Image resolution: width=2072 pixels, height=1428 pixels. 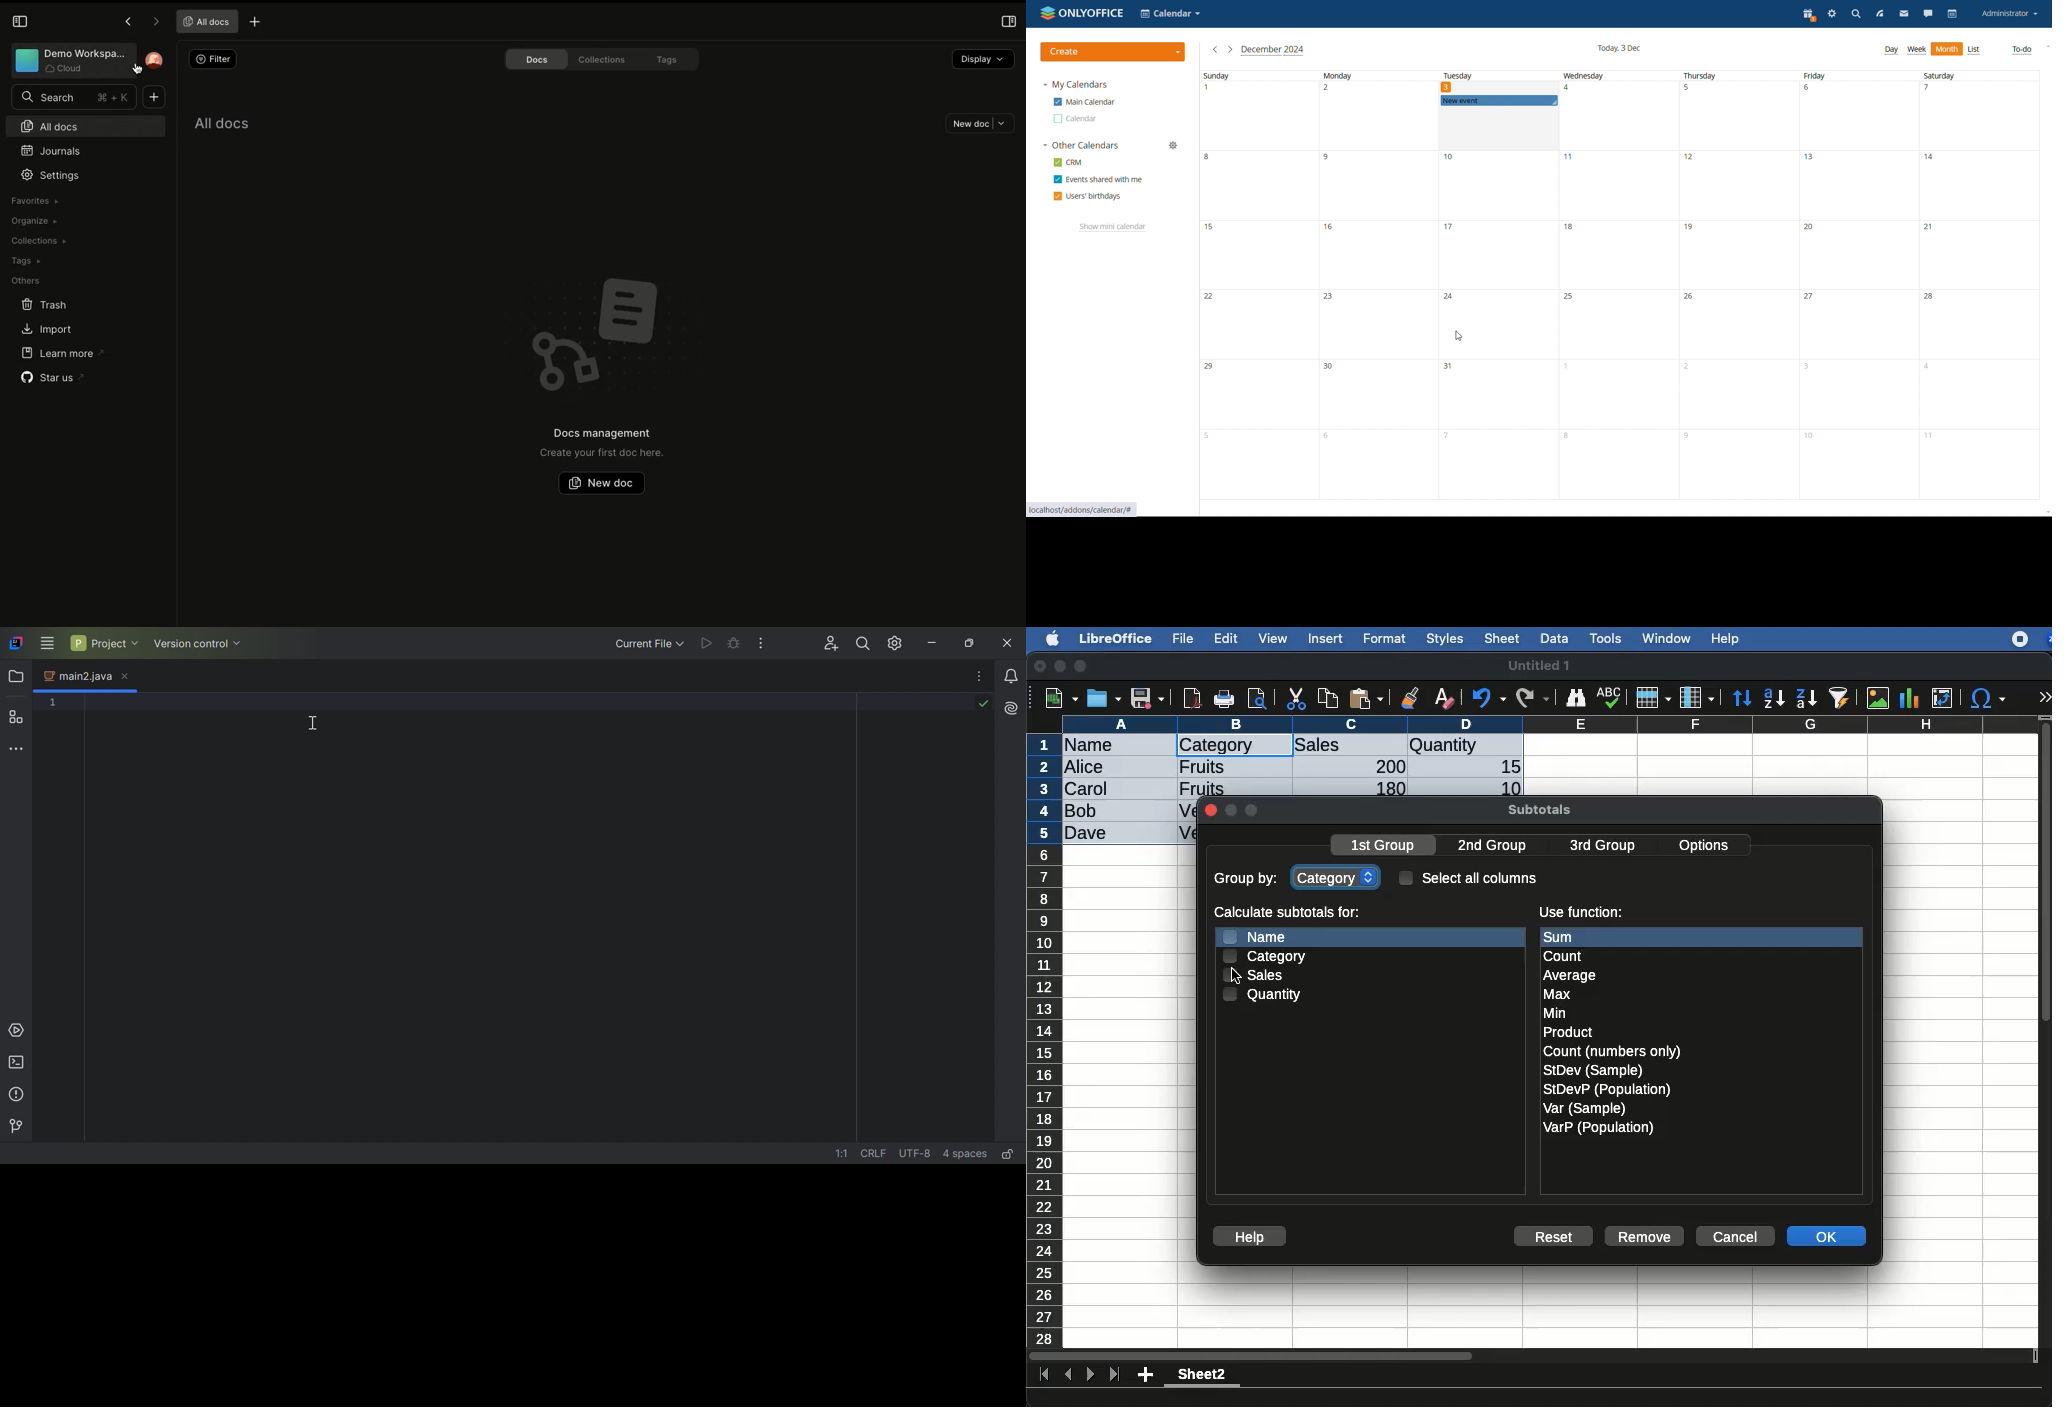 What do you see at coordinates (1928, 14) in the screenshot?
I see `chat` at bounding box center [1928, 14].